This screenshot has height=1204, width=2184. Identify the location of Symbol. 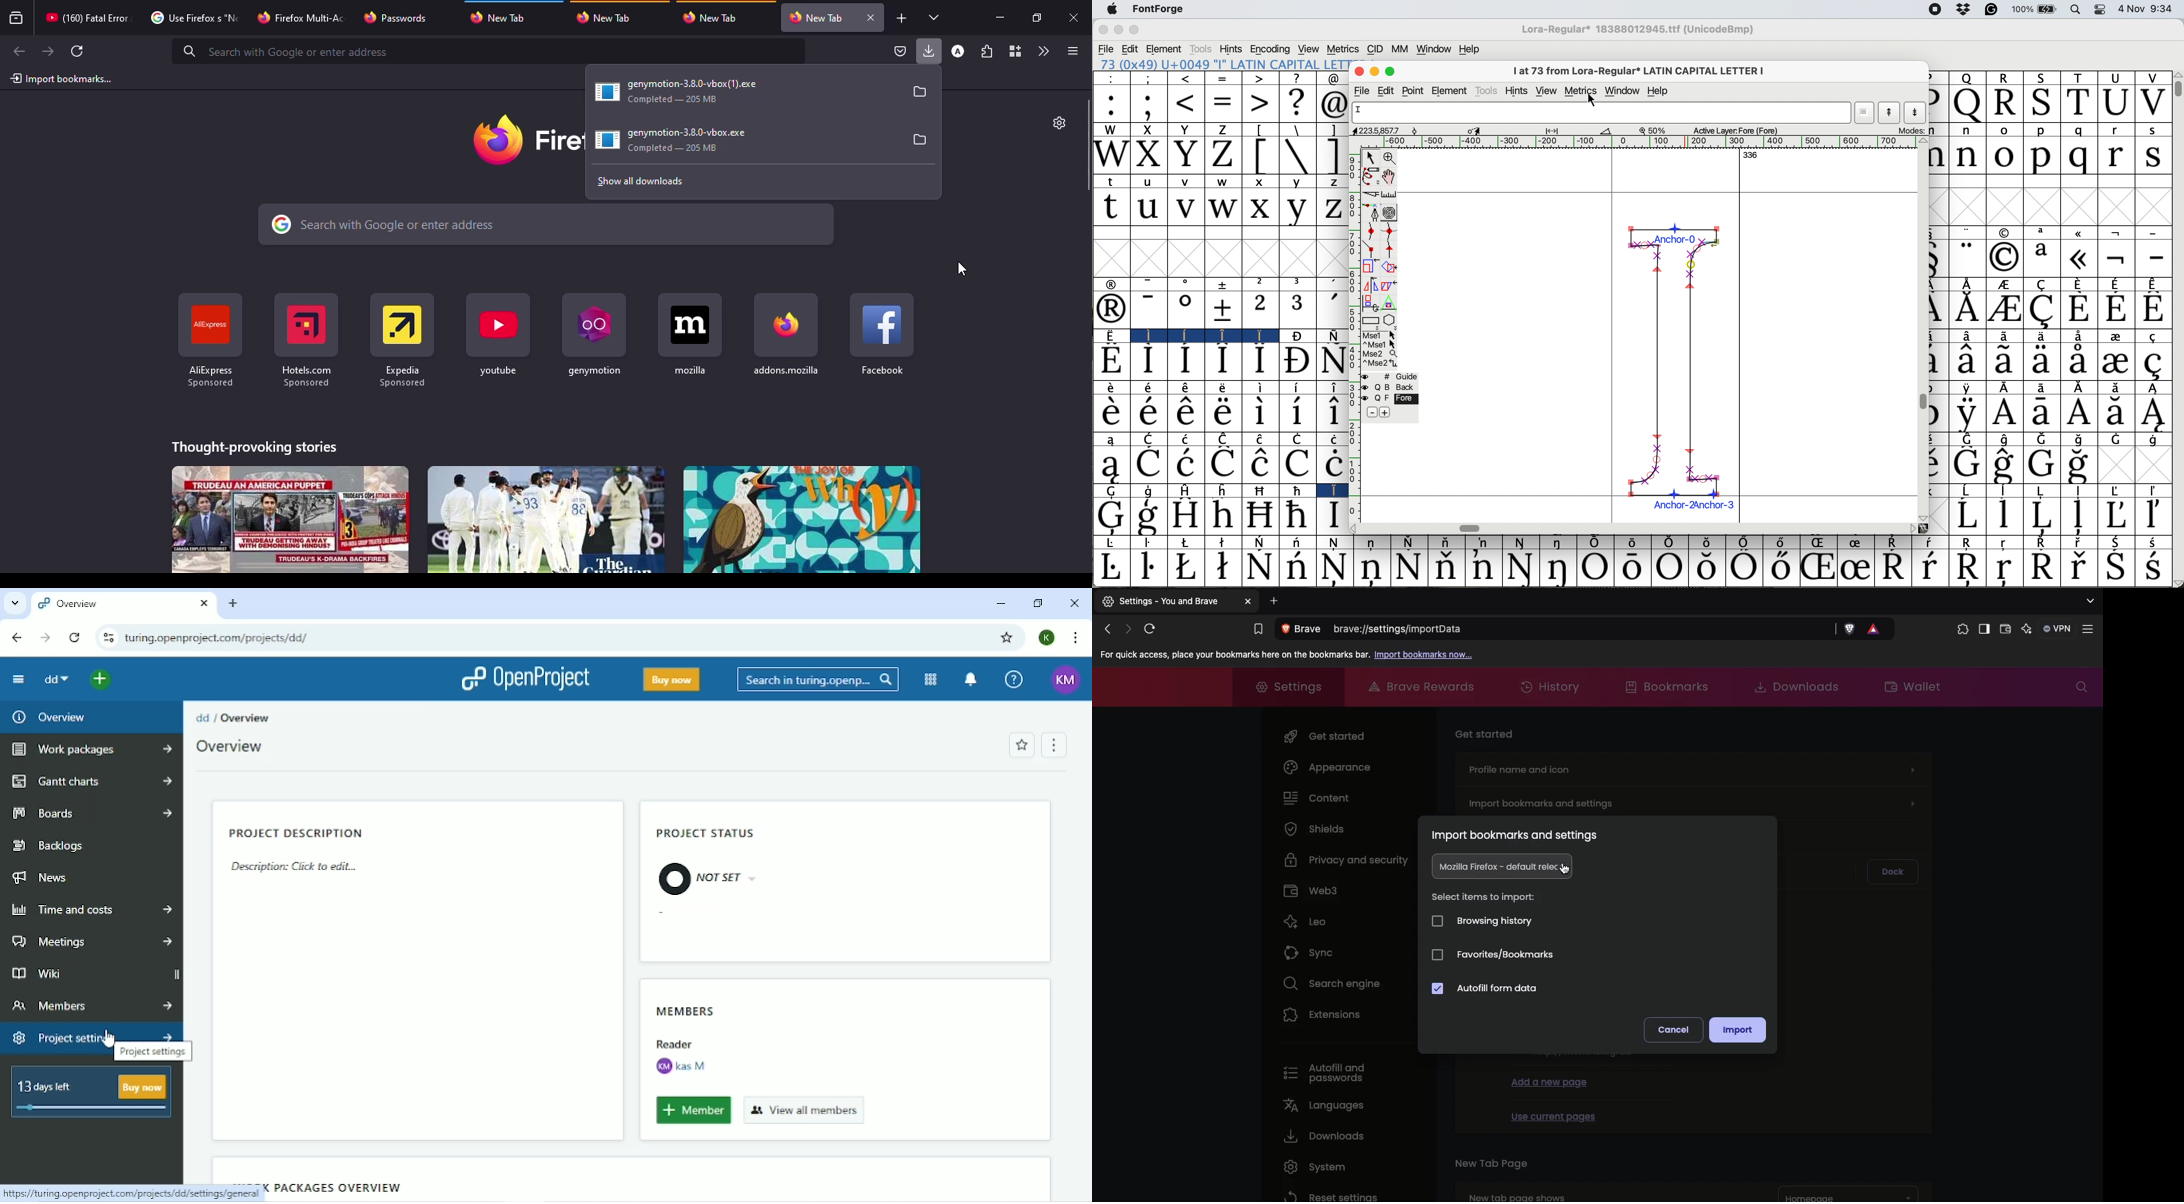
(2005, 515).